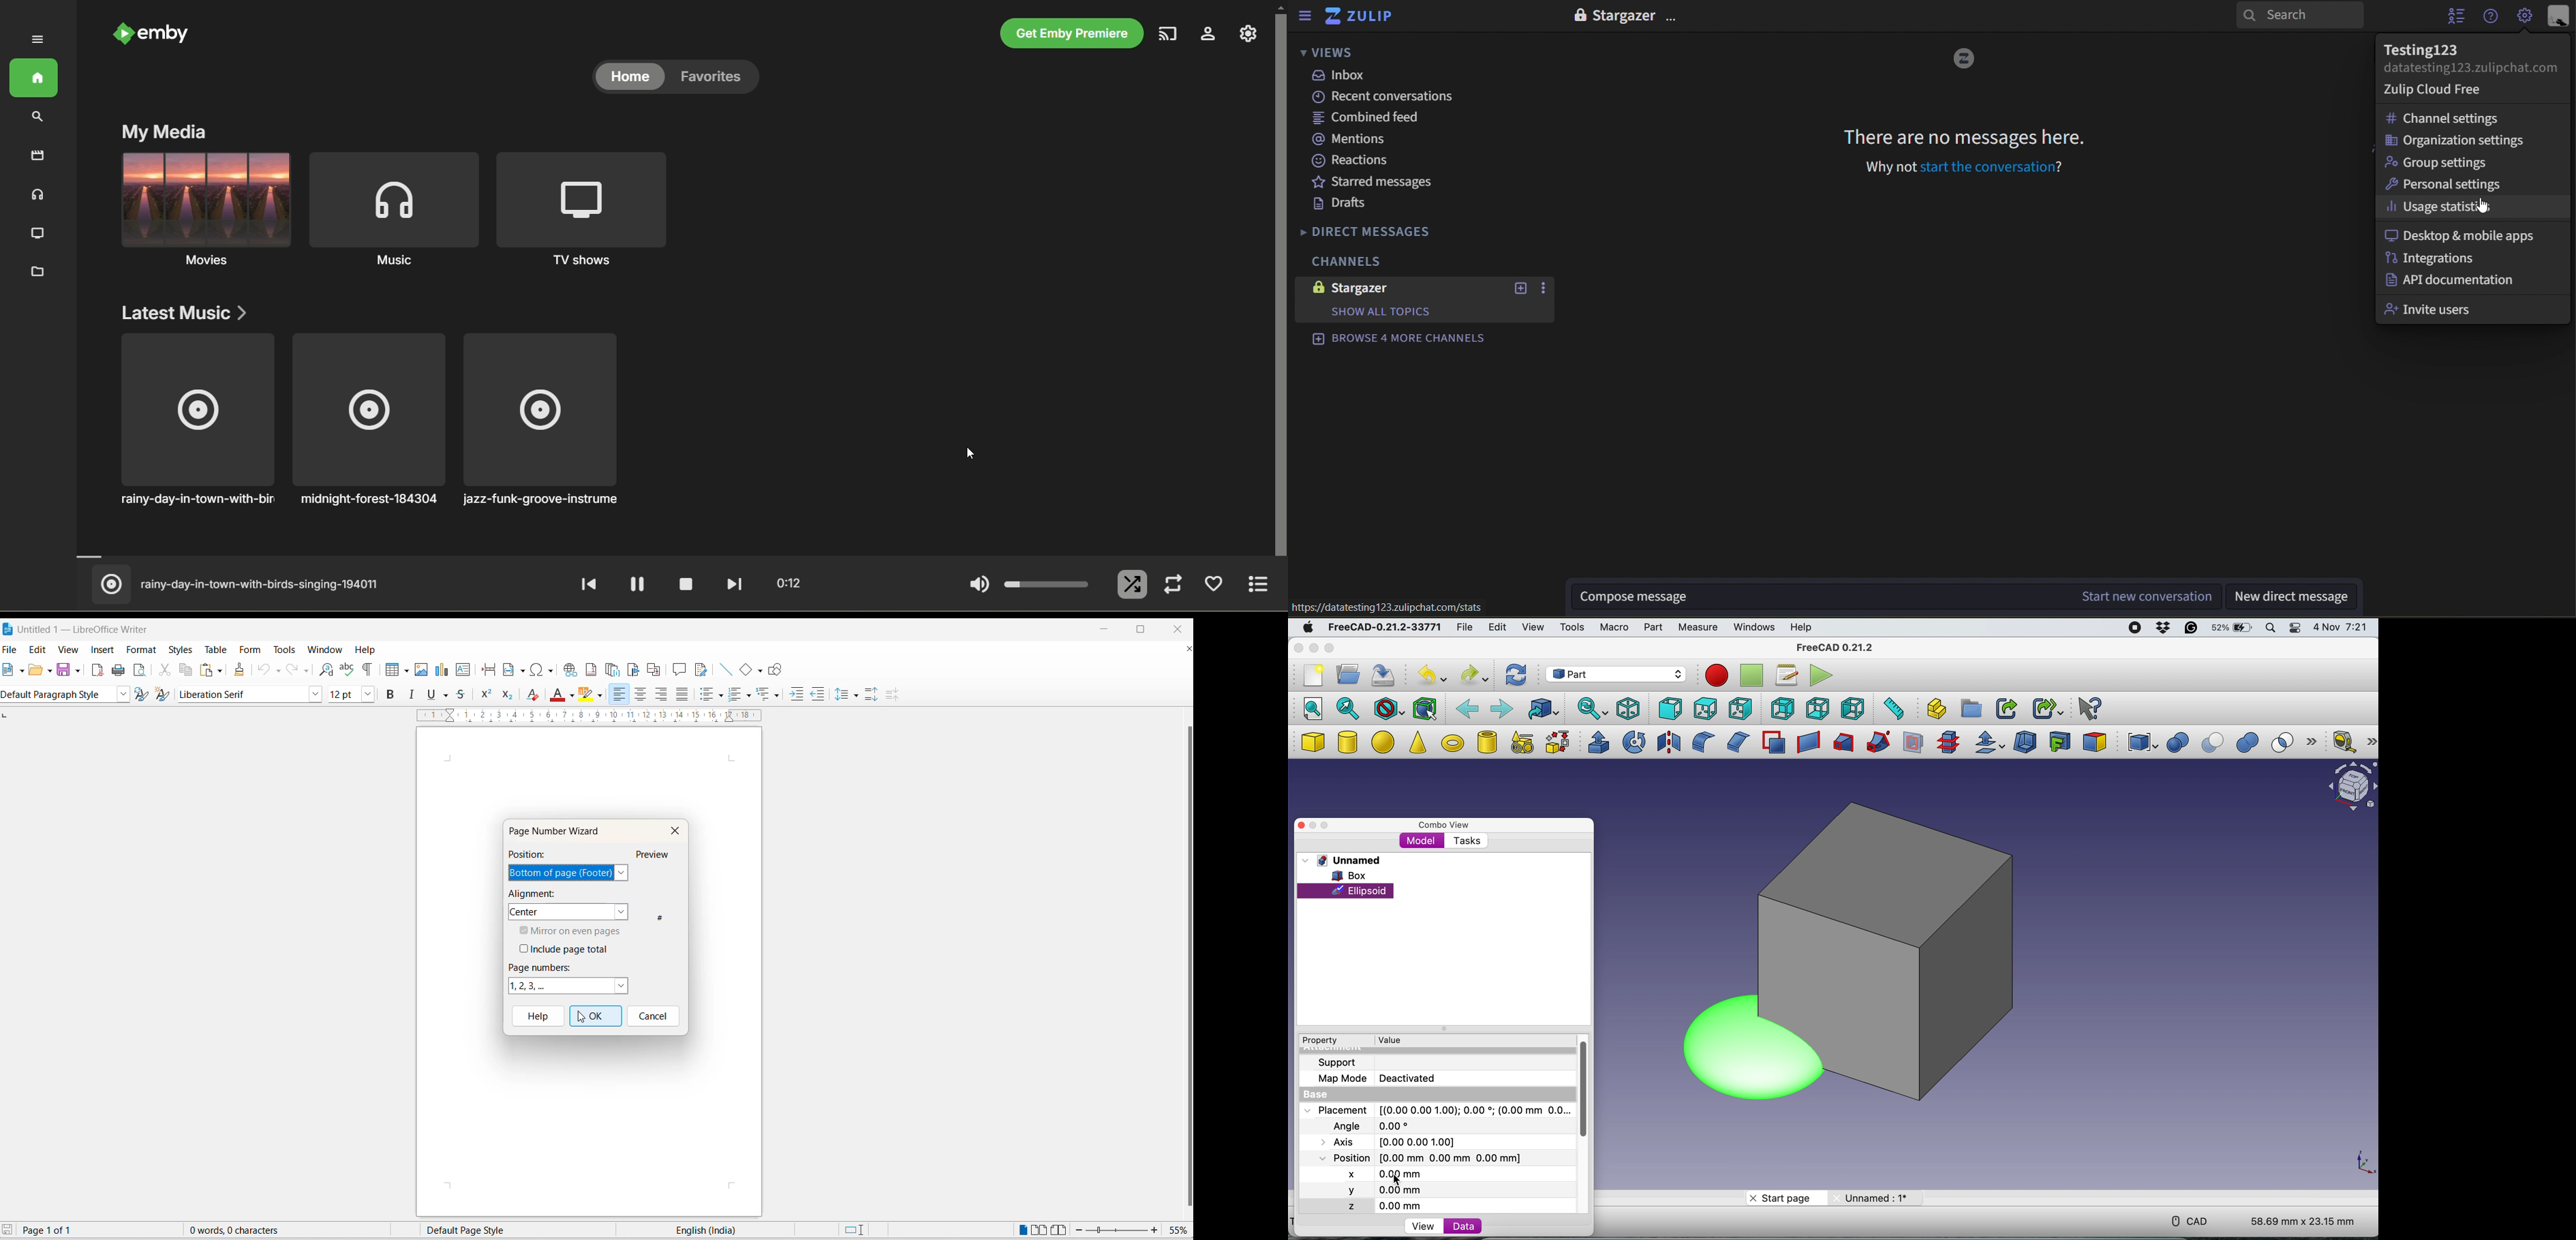 The image size is (2576, 1260). I want to click on datatesting123.zulipchat.com, so click(2472, 69).